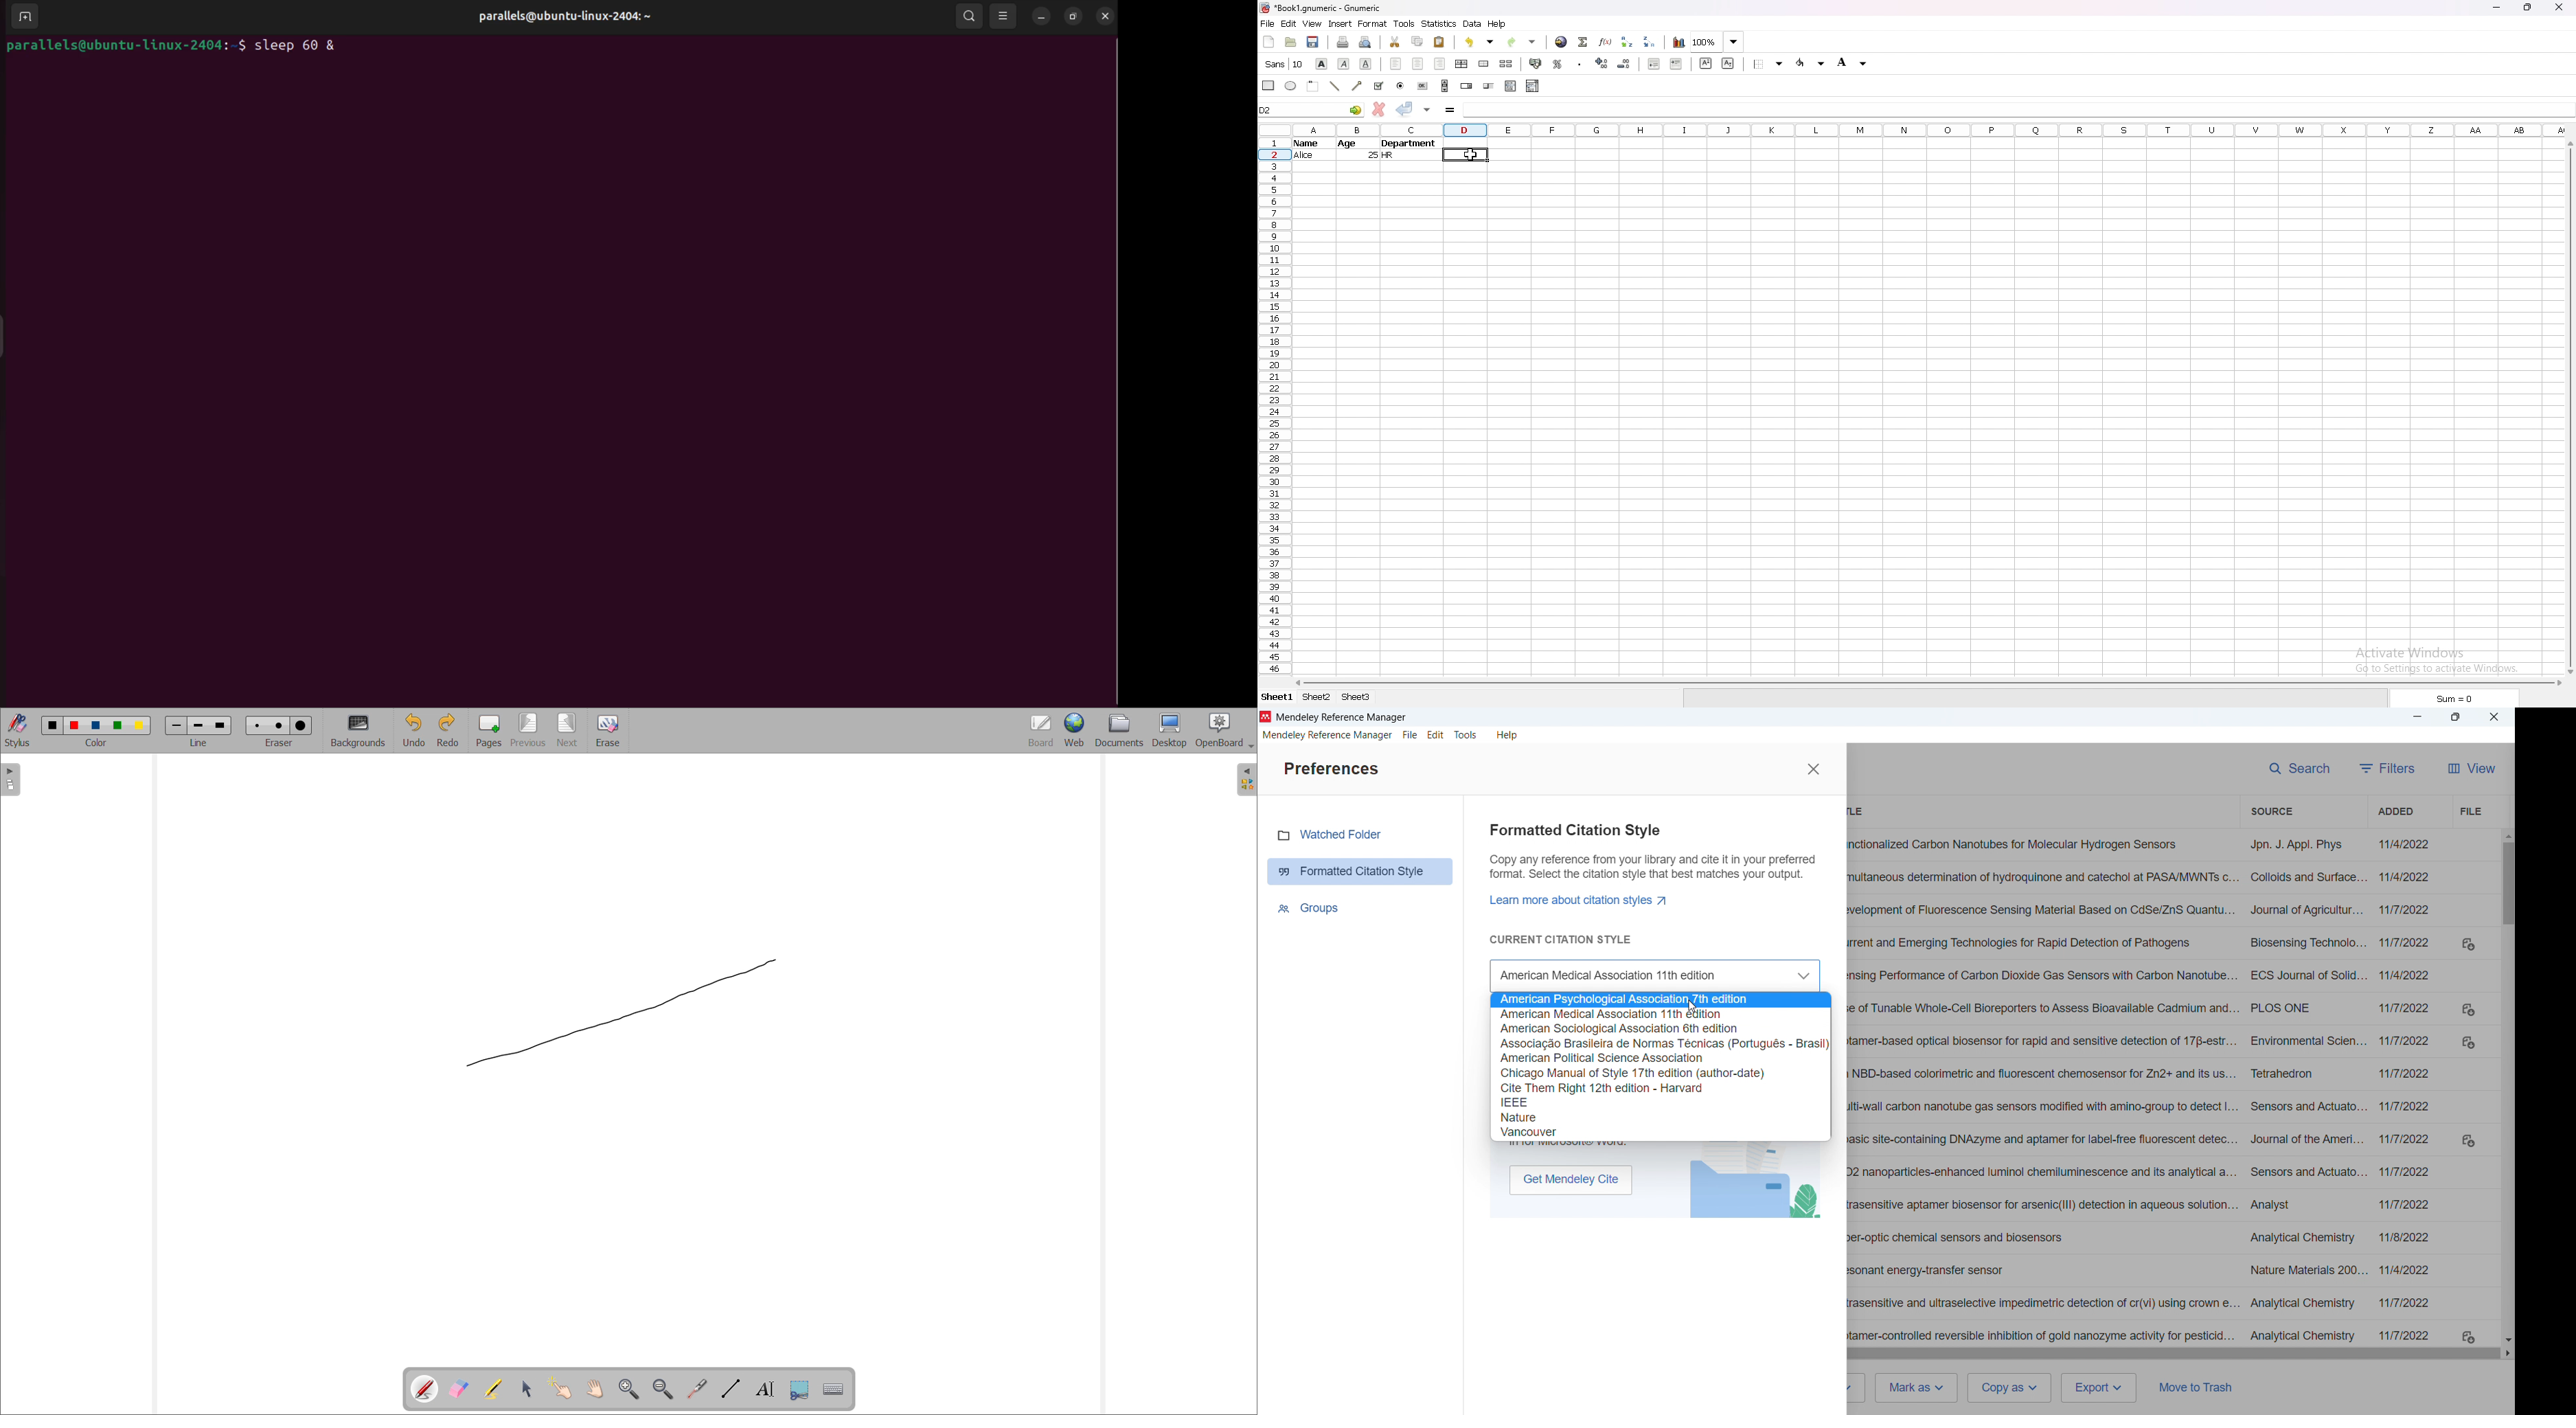 The image size is (2576, 1428). I want to click on bold, so click(1323, 63).